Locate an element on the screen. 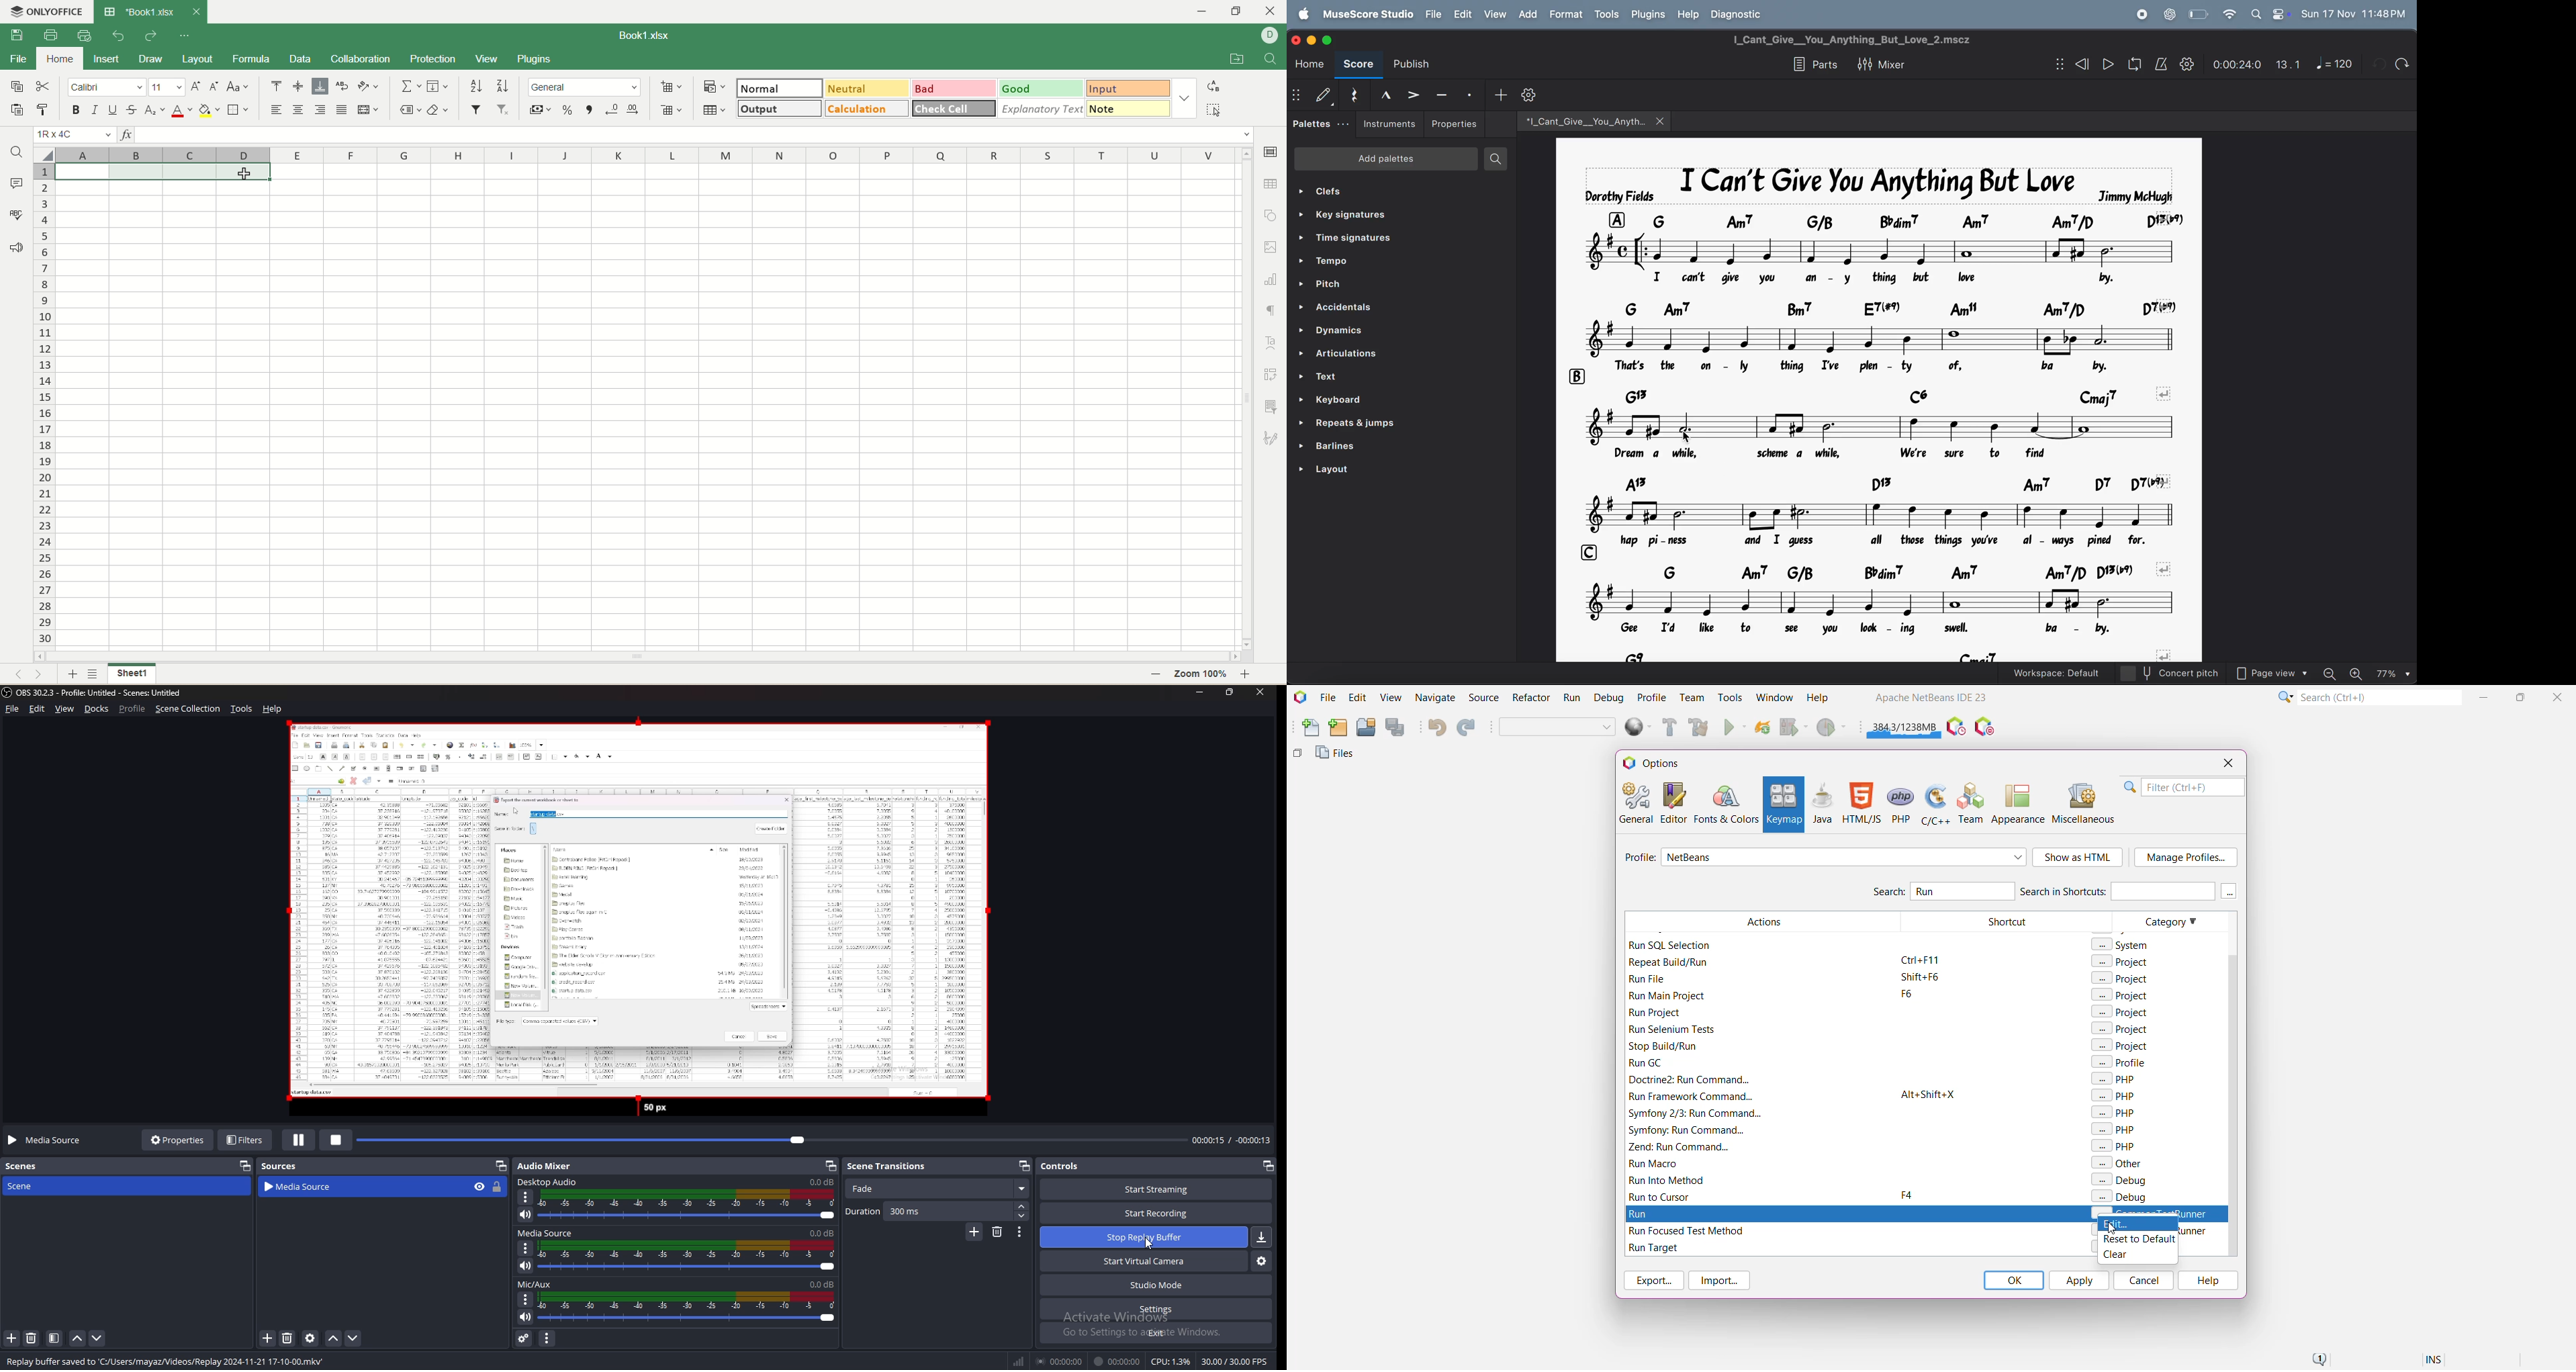 This screenshot has height=1372, width=2576. filter is located at coordinates (476, 109).